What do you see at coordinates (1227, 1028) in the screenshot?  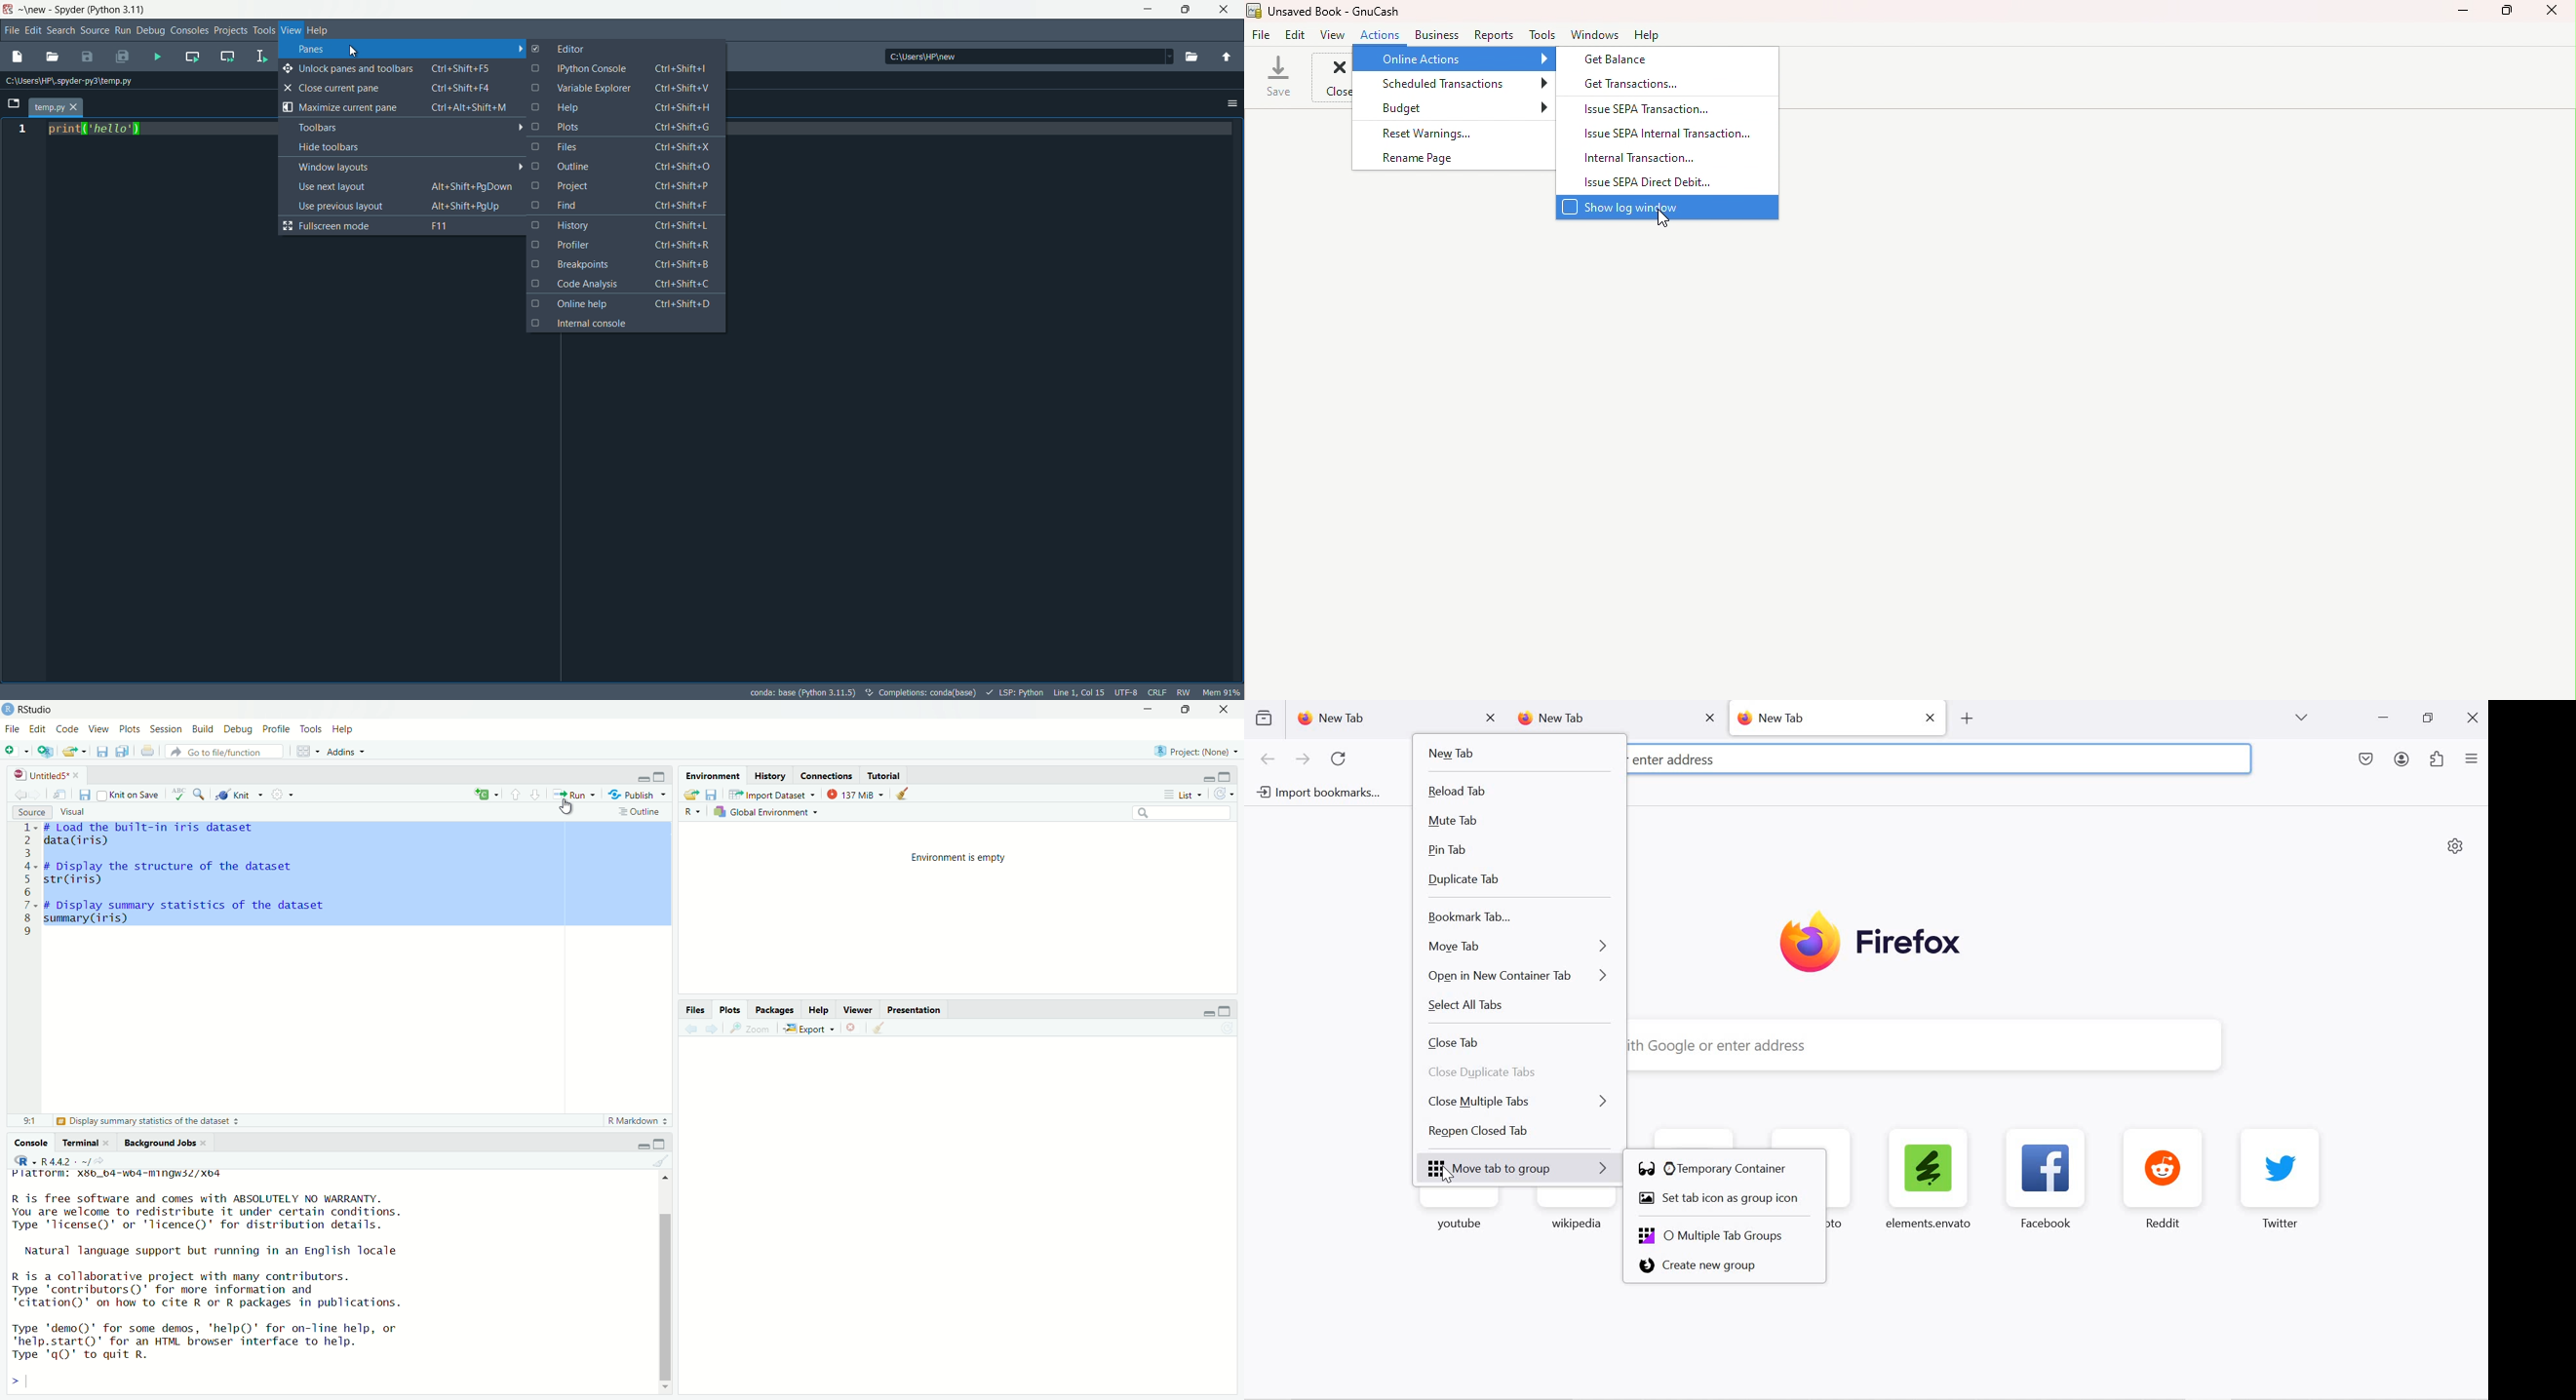 I see `Refresh List` at bounding box center [1227, 1028].